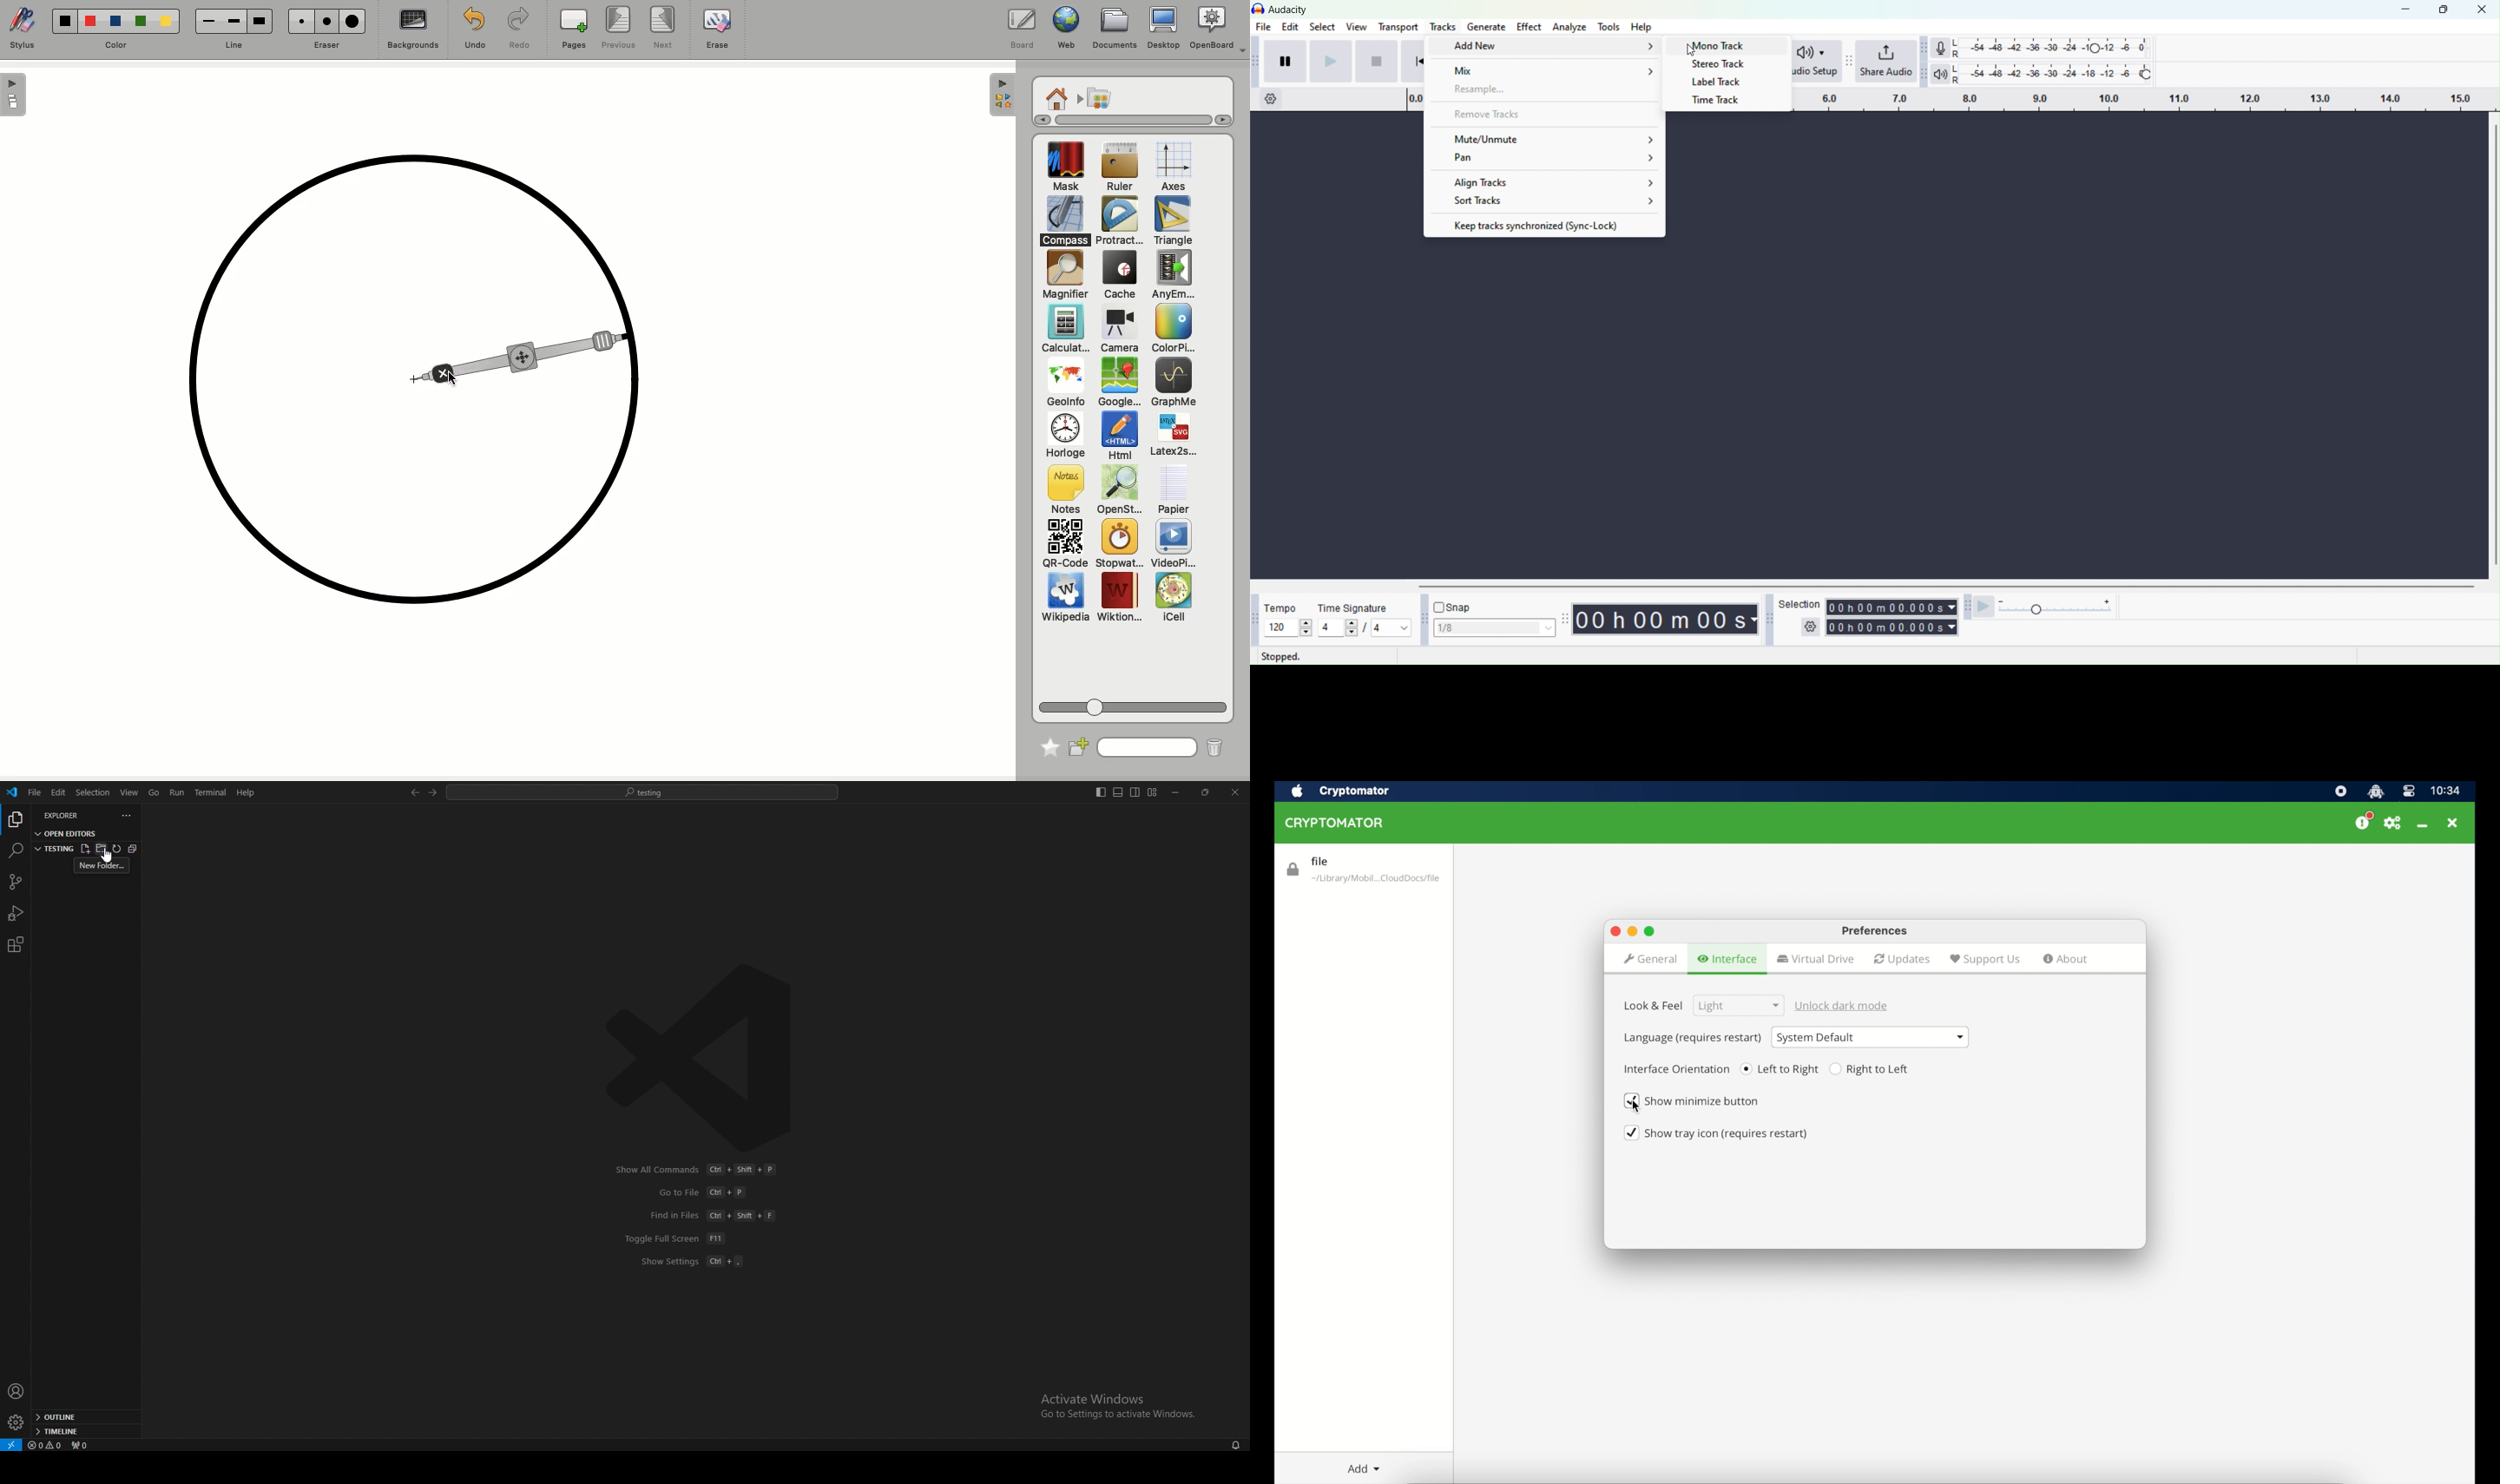 This screenshot has width=2520, height=1484. Describe the element at coordinates (115, 22) in the screenshot. I see `color3` at that location.